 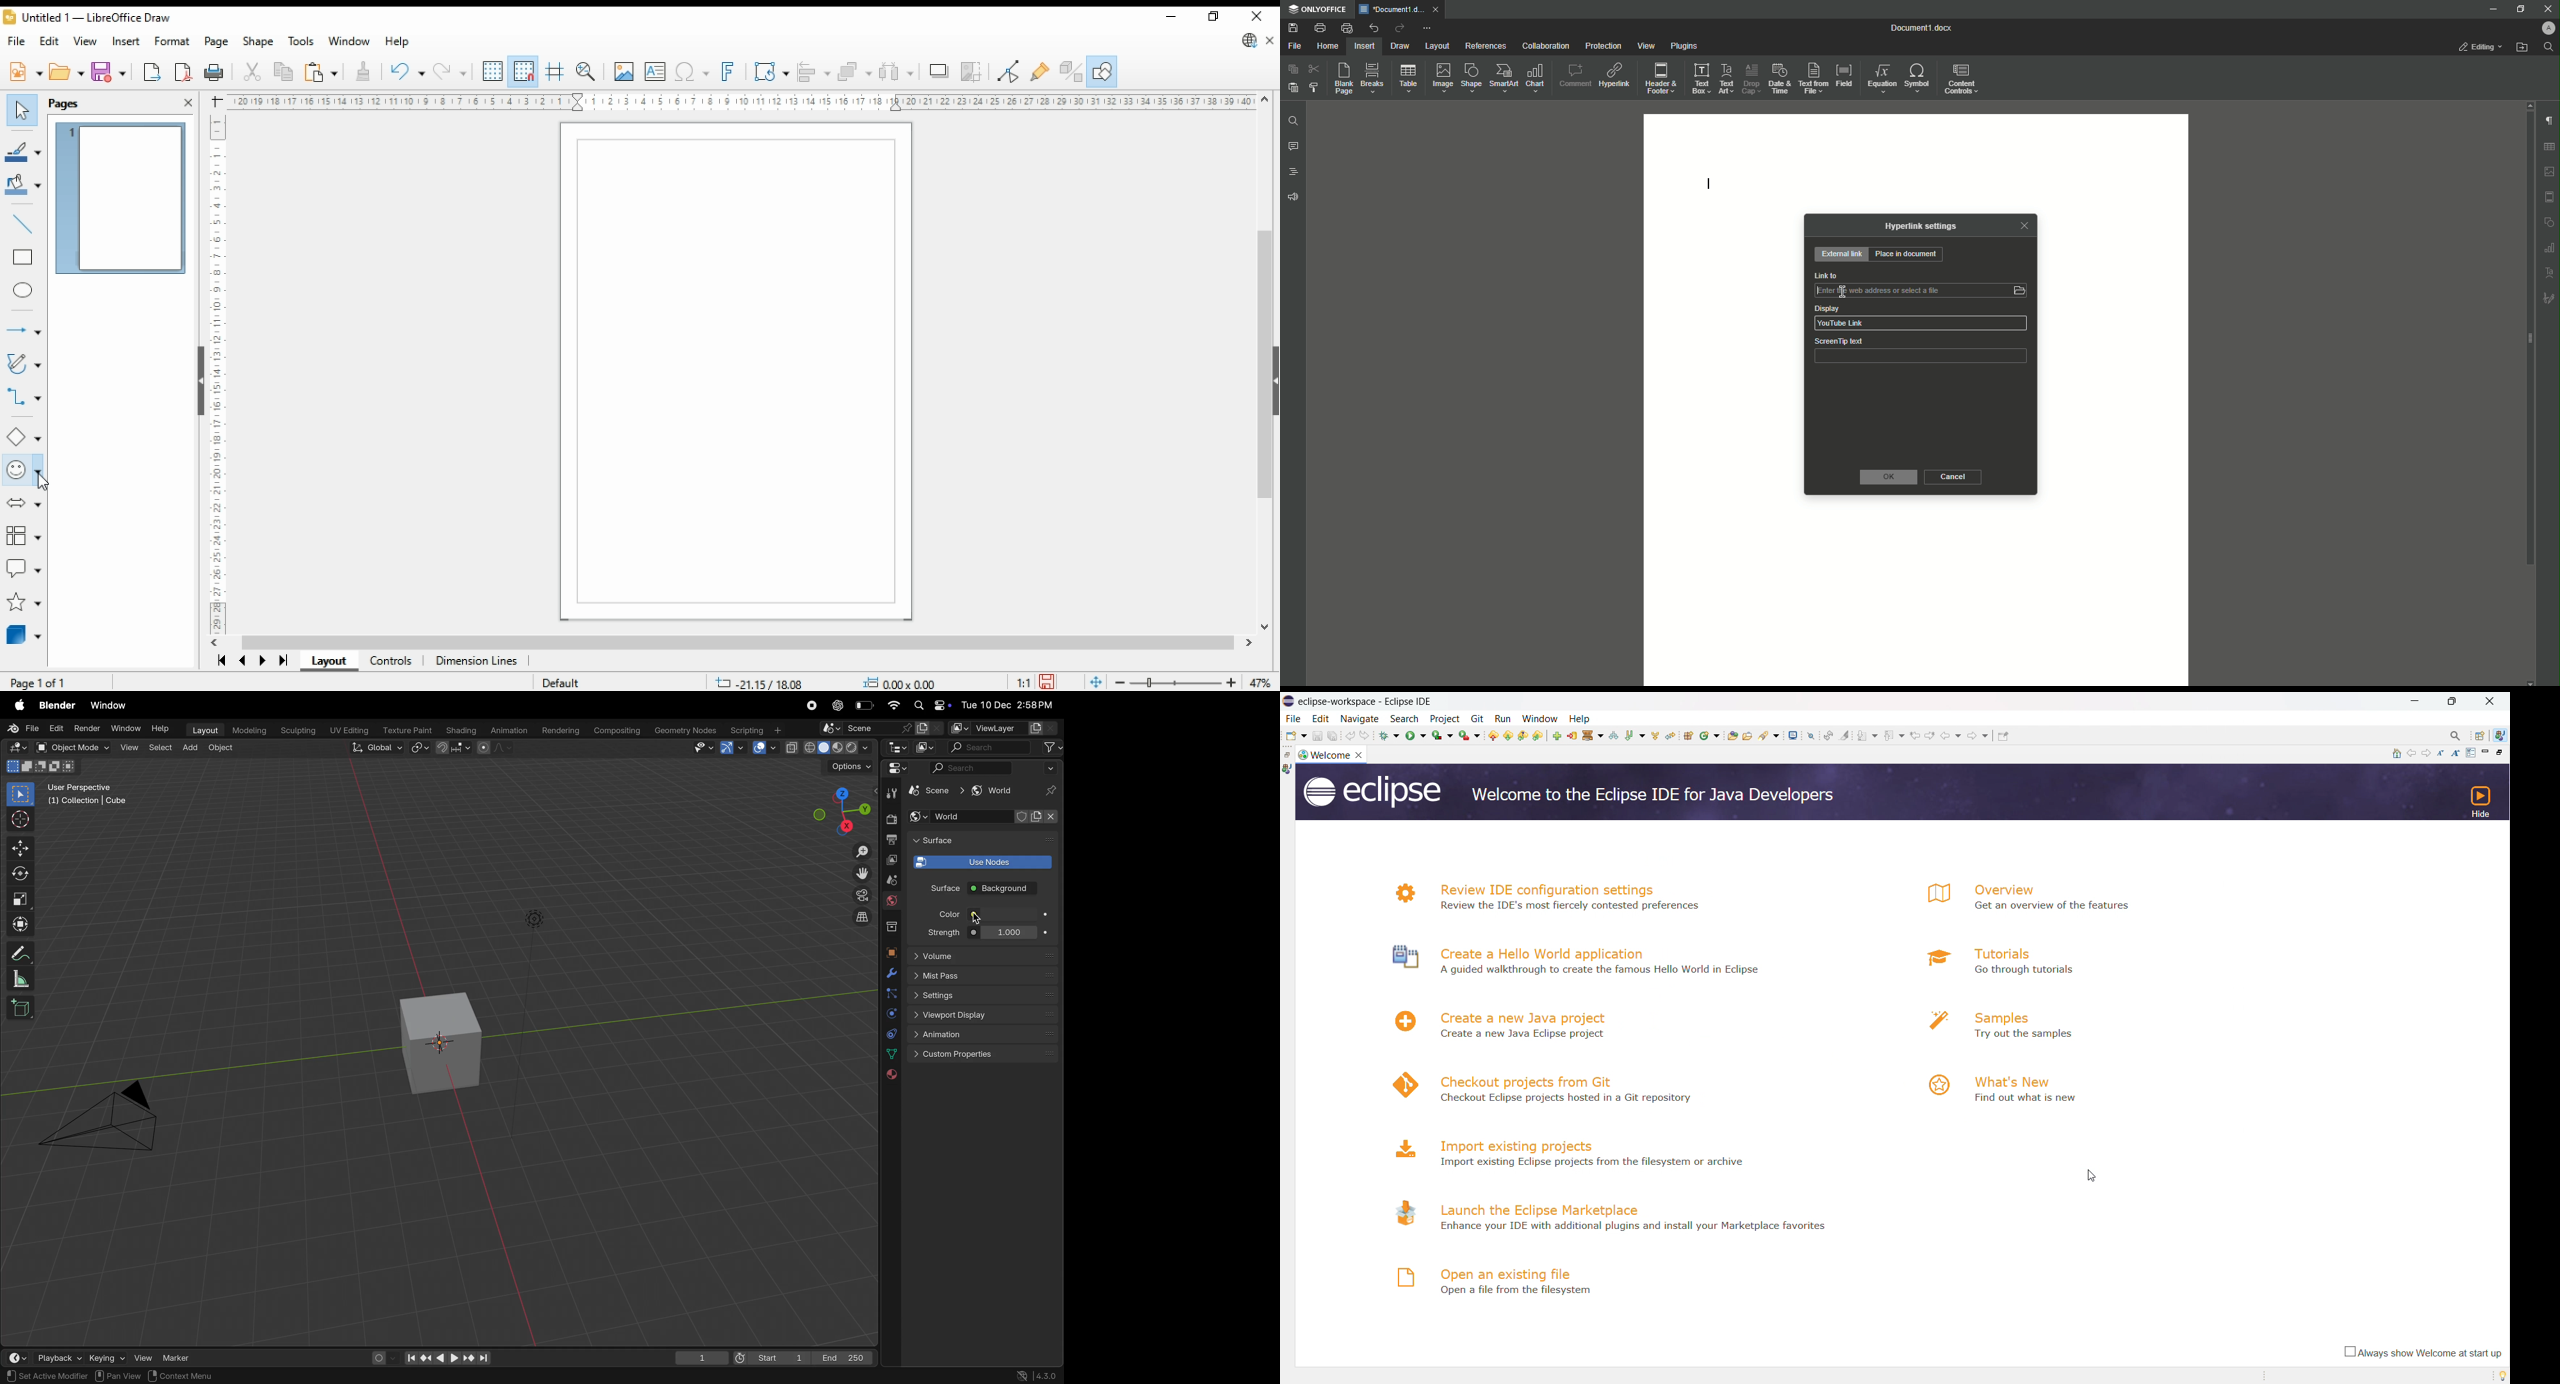 What do you see at coordinates (743, 102) in the screenshot?
I see `Ruler` at bounding box center [743, 102].